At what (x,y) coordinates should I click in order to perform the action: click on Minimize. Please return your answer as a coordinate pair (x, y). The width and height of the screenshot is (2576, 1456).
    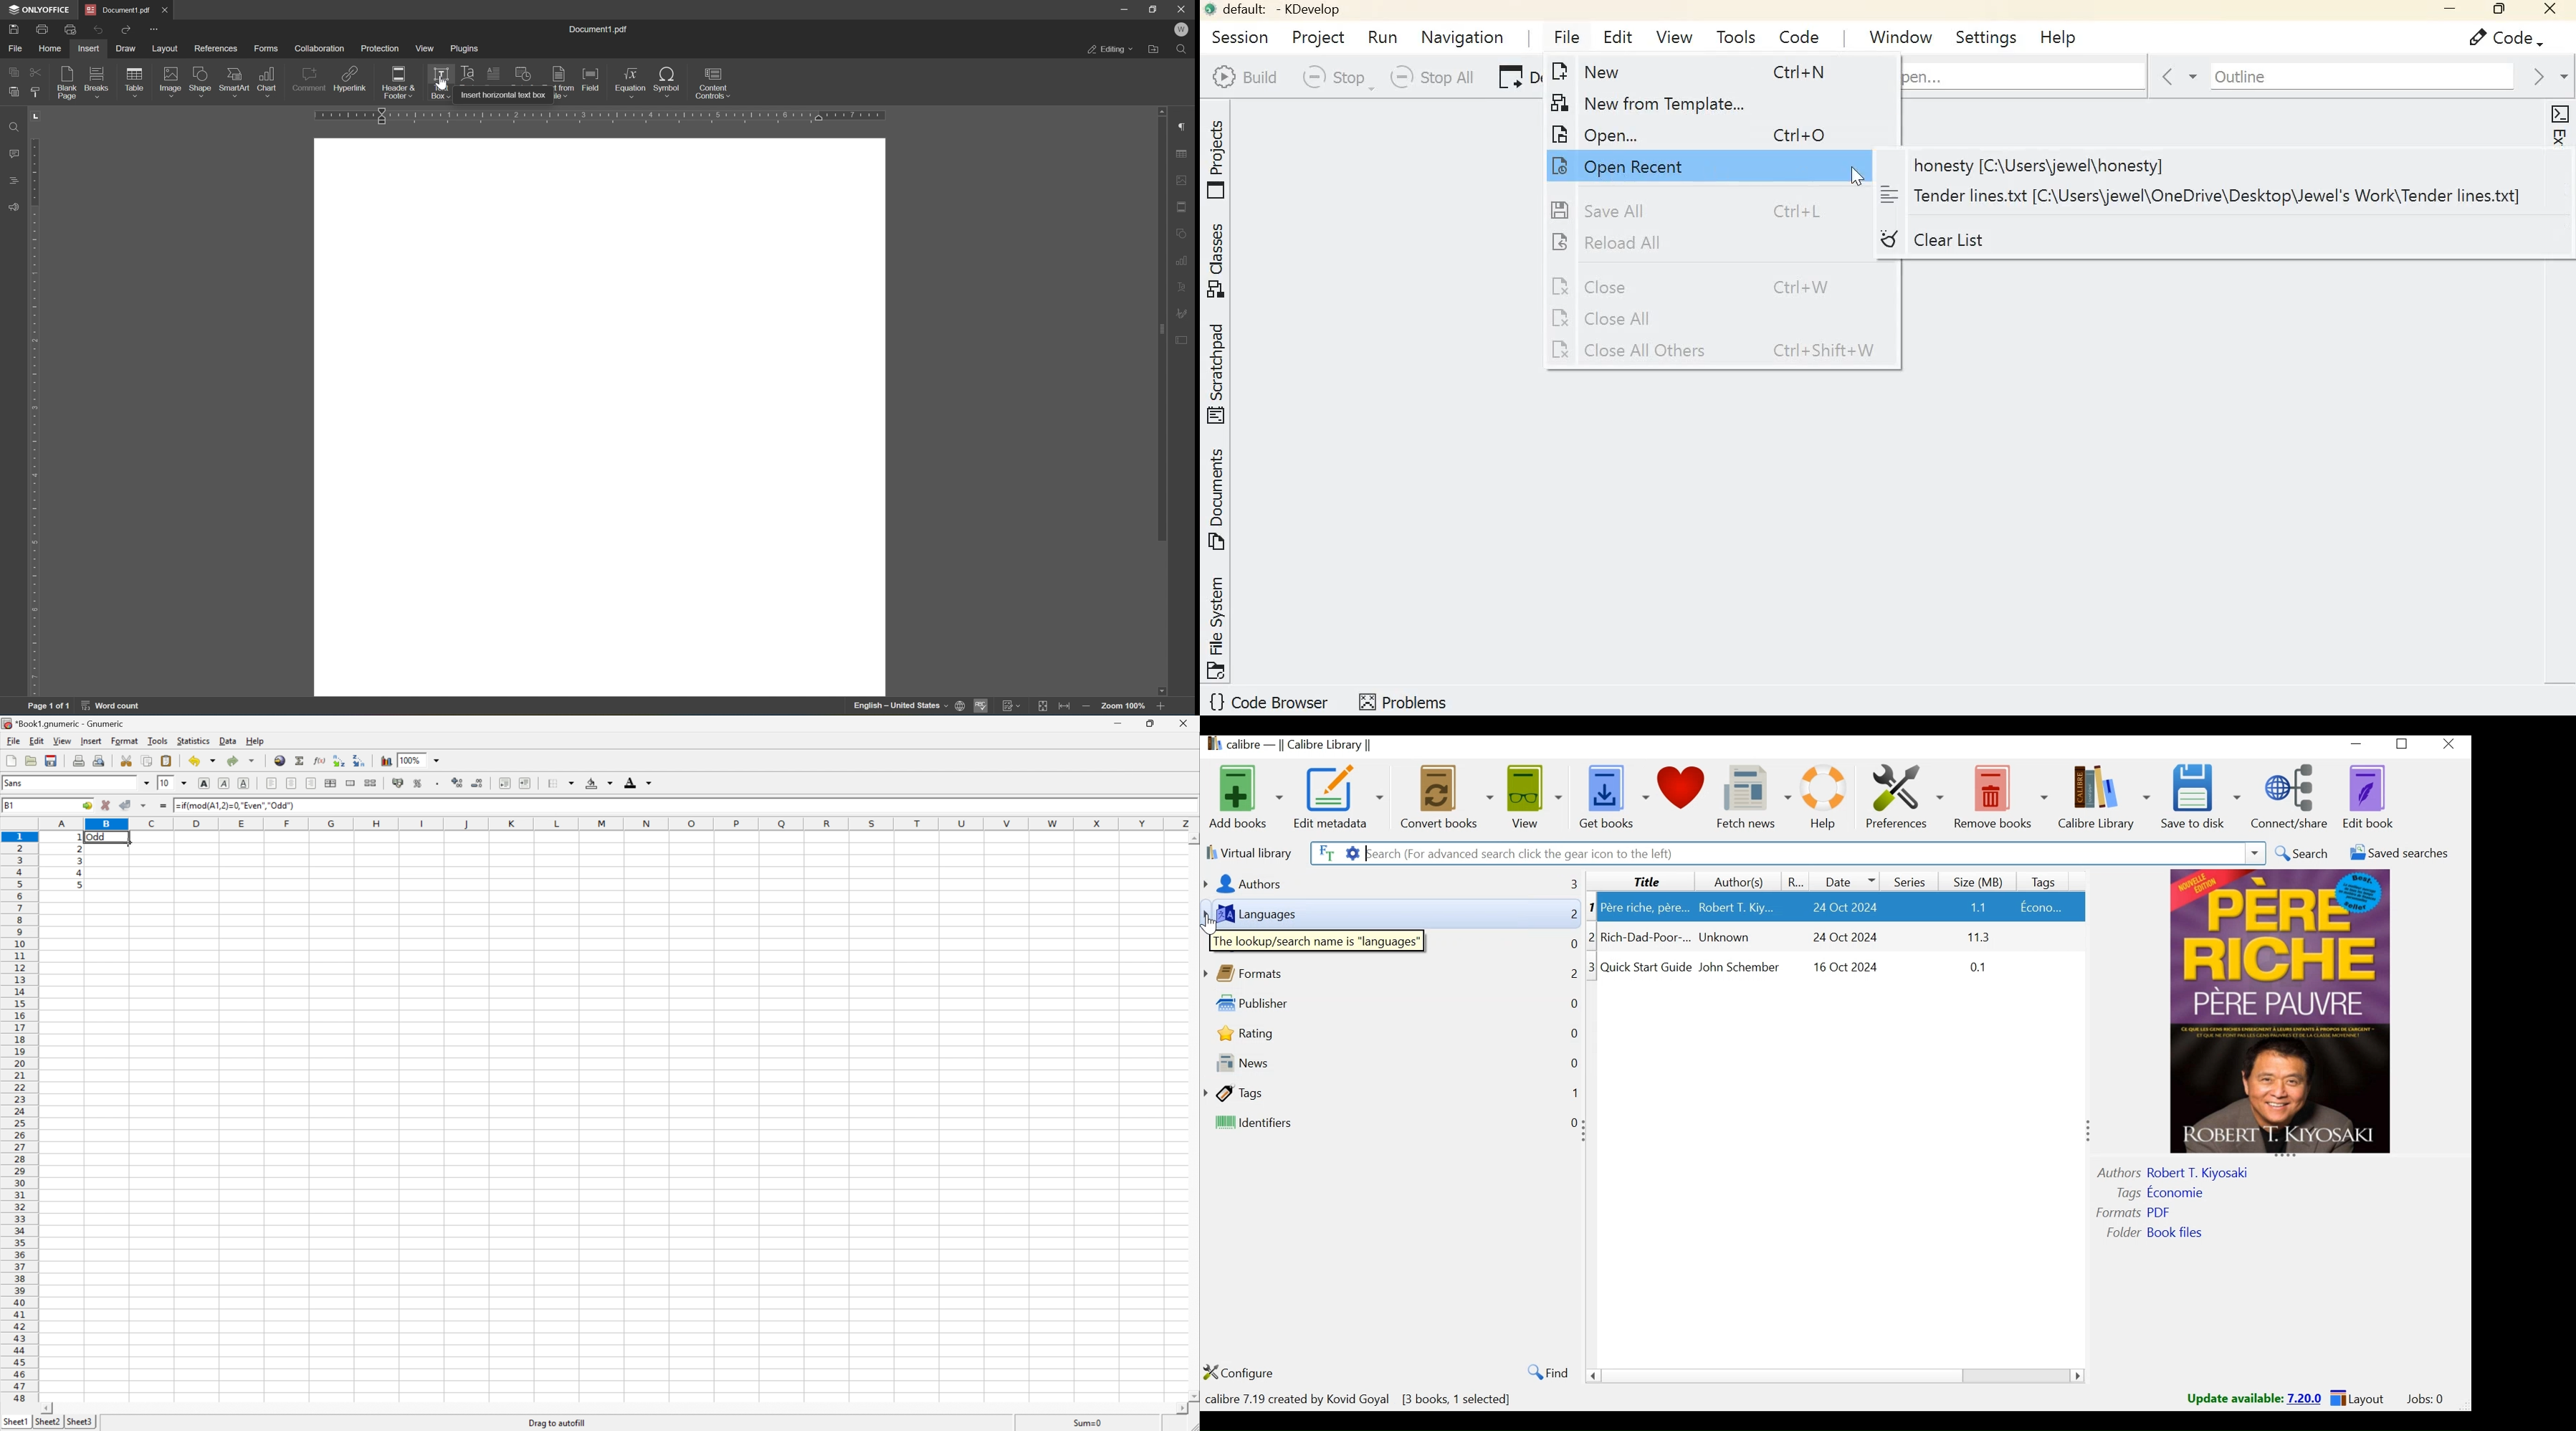
    Looking at the image, I should click on (1120, 723).